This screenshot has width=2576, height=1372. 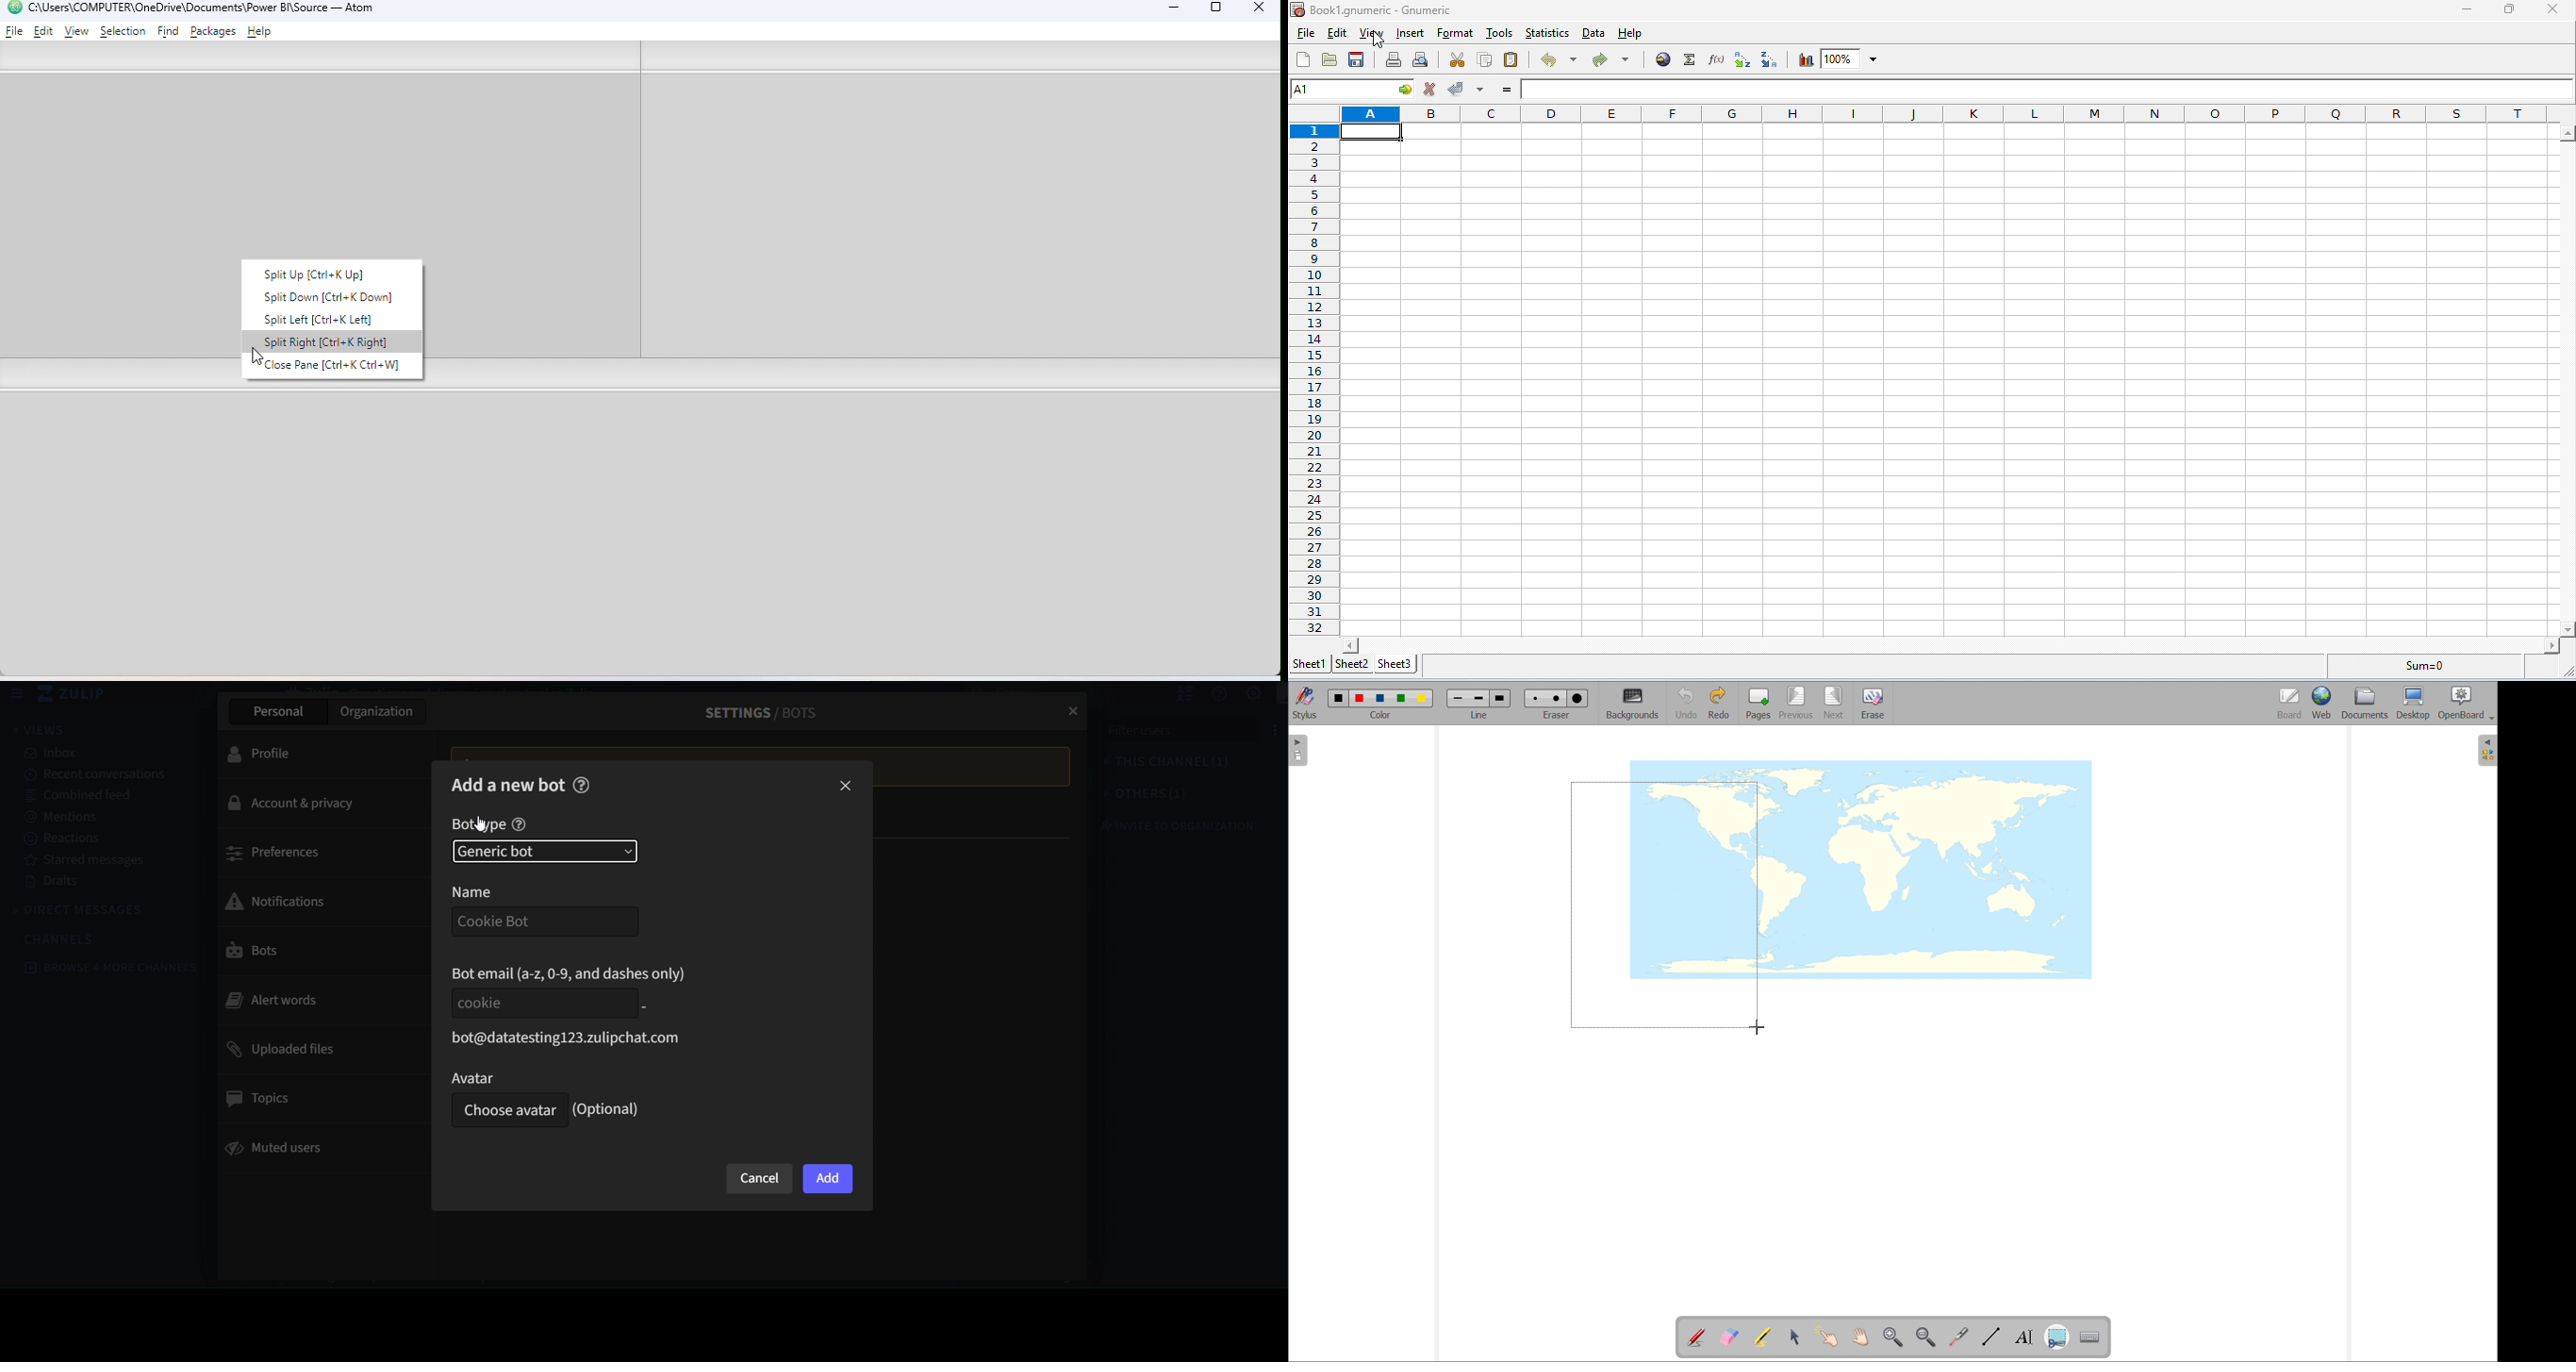 I want to click on bot type, so click(x=478, y=825).